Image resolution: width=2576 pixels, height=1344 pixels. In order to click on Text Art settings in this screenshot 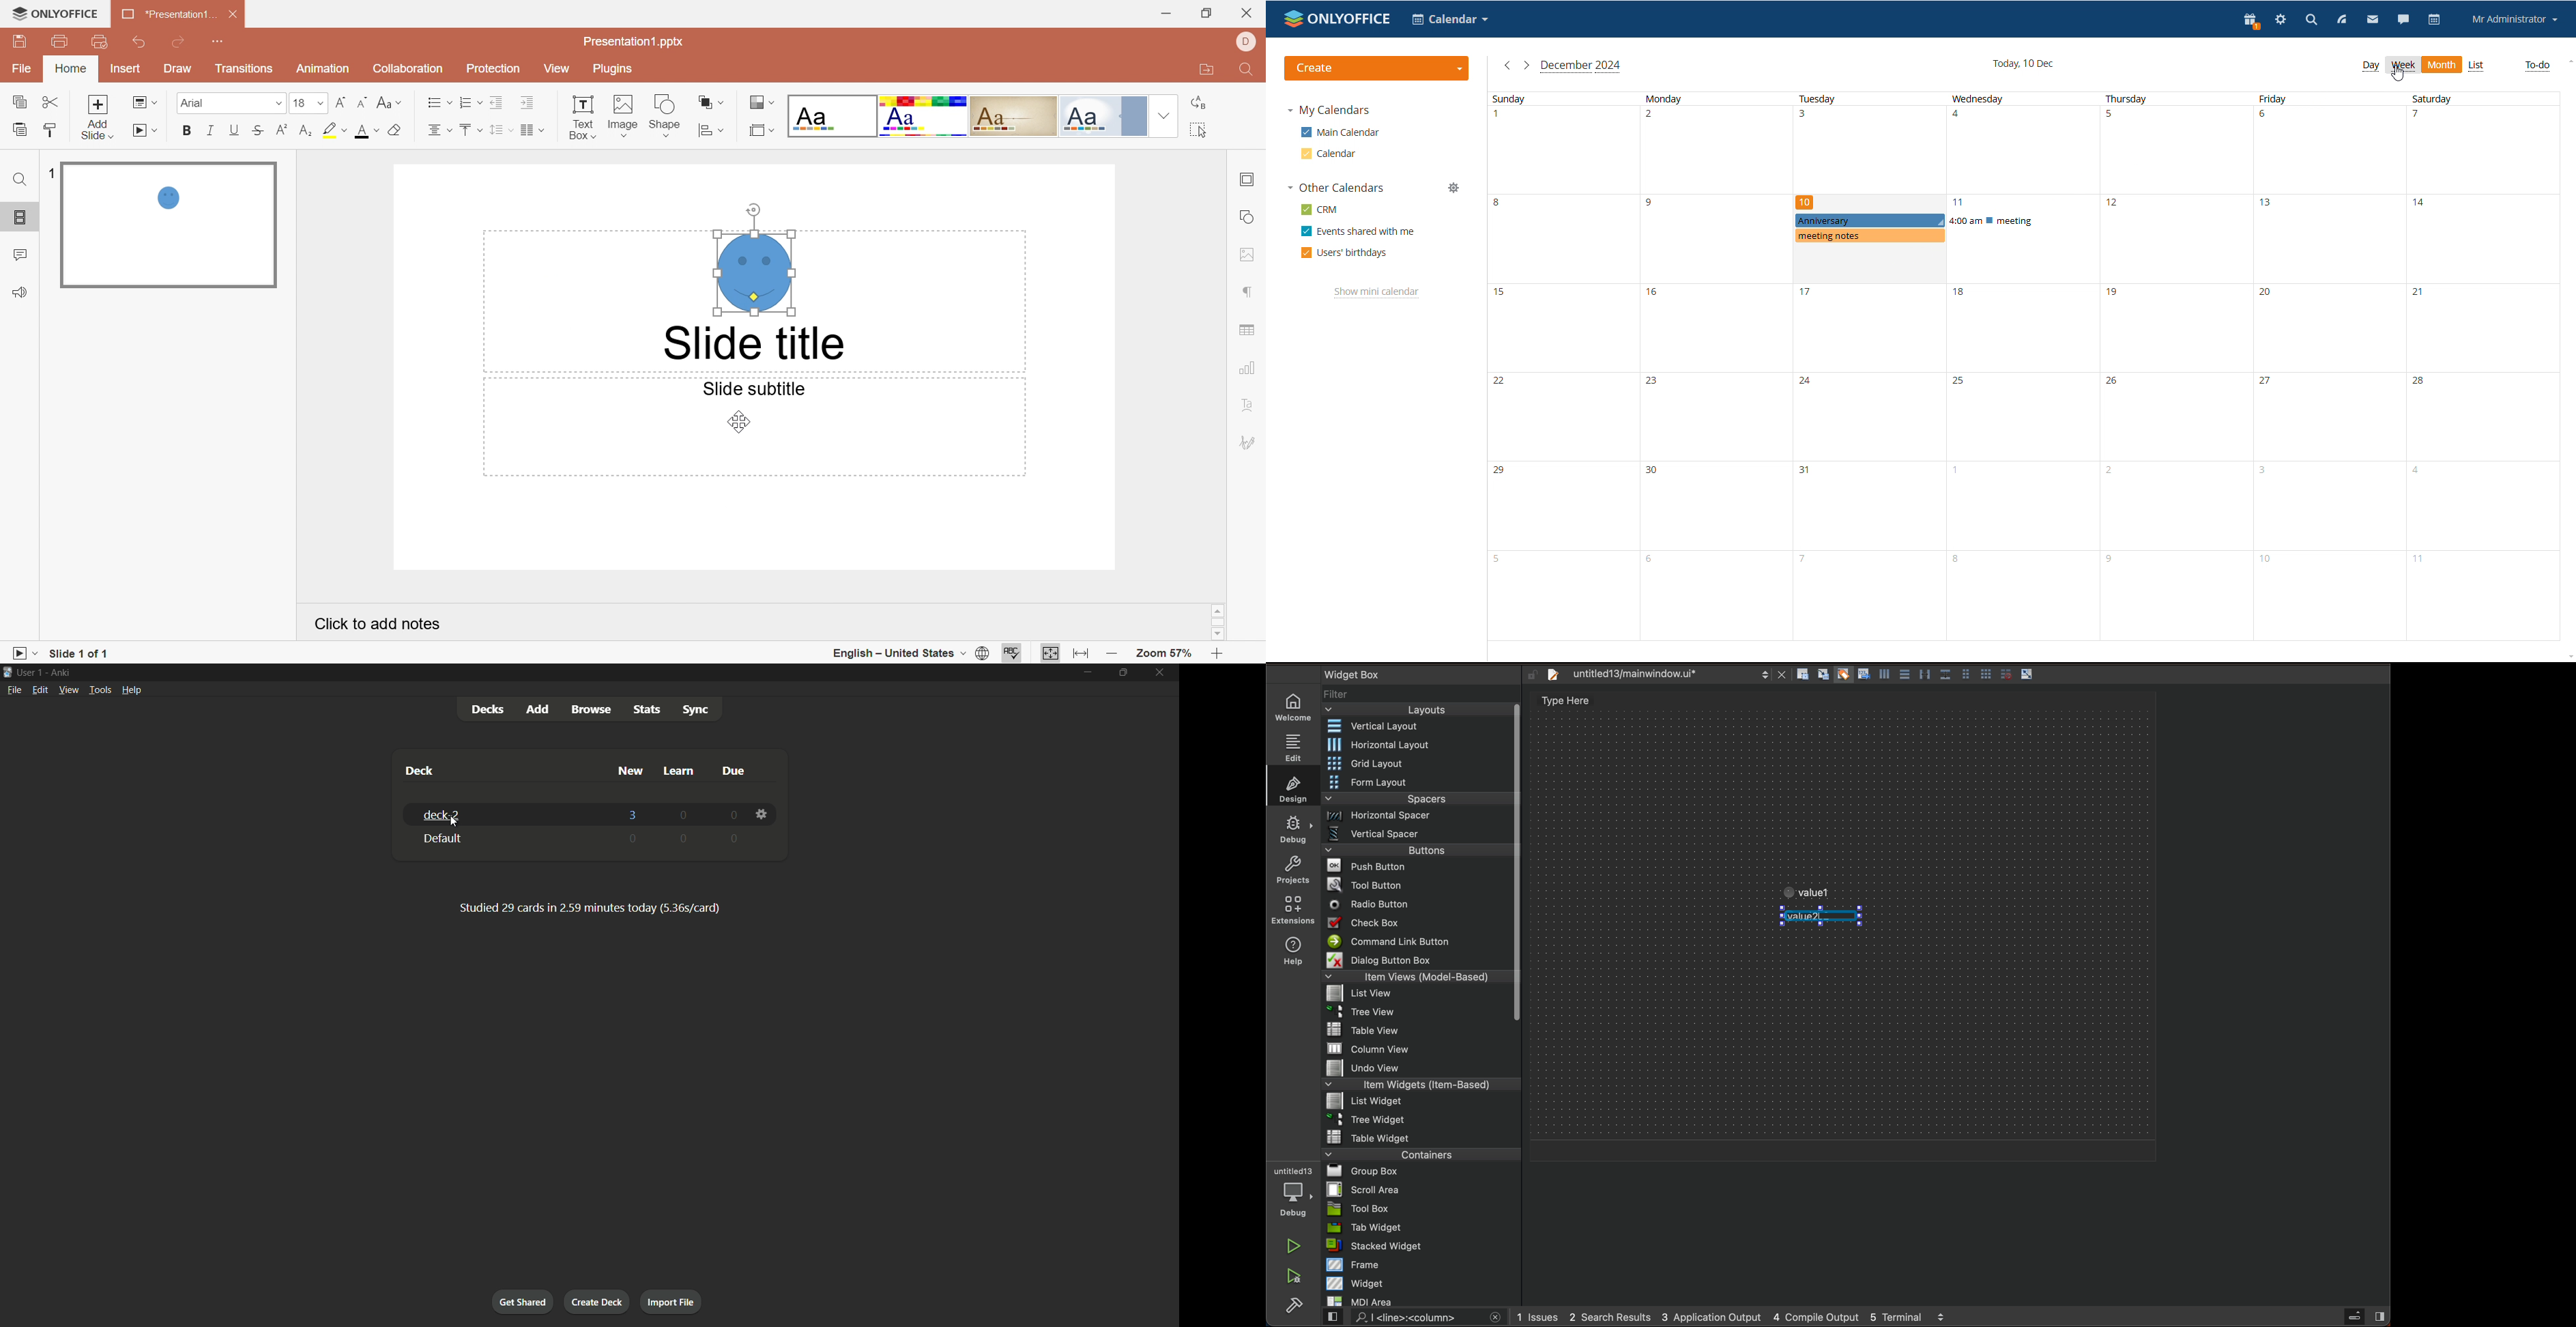, I will do `click(1248, 405)`.